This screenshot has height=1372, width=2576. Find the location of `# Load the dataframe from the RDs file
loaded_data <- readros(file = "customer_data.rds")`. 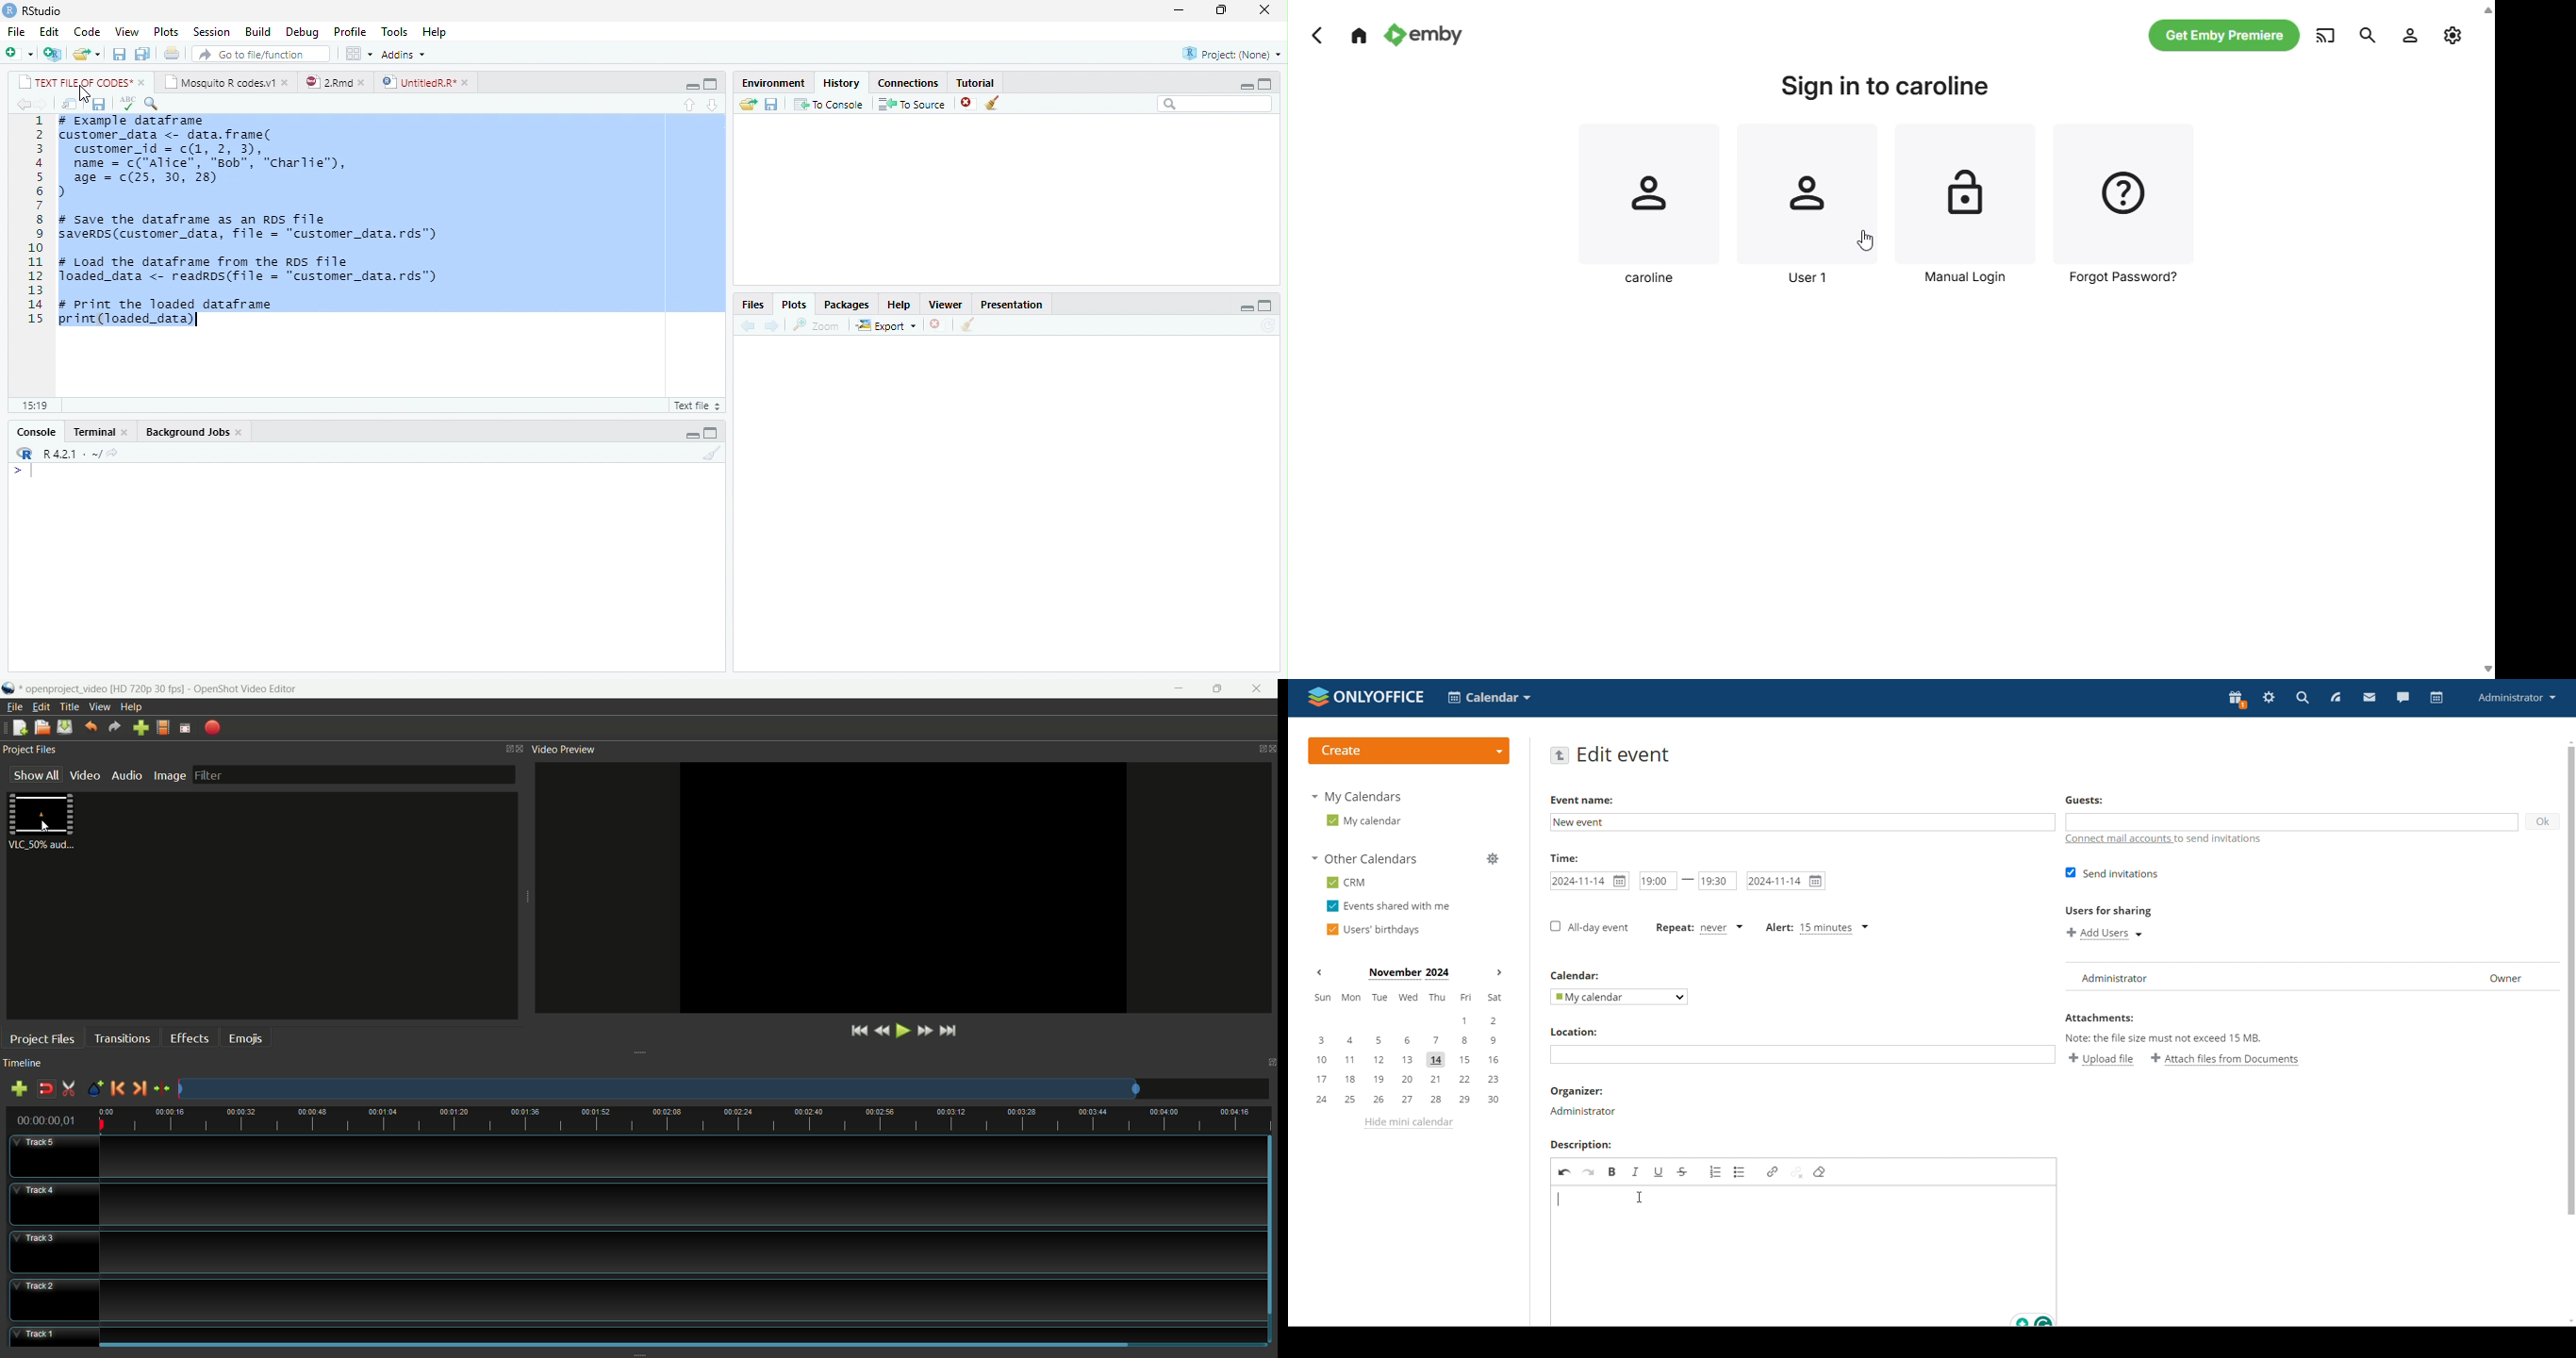

# Load the dataframe from the RDs file
loaded_data <- readros(file = "customer_data.rds") is located at coordinates (251, 270).